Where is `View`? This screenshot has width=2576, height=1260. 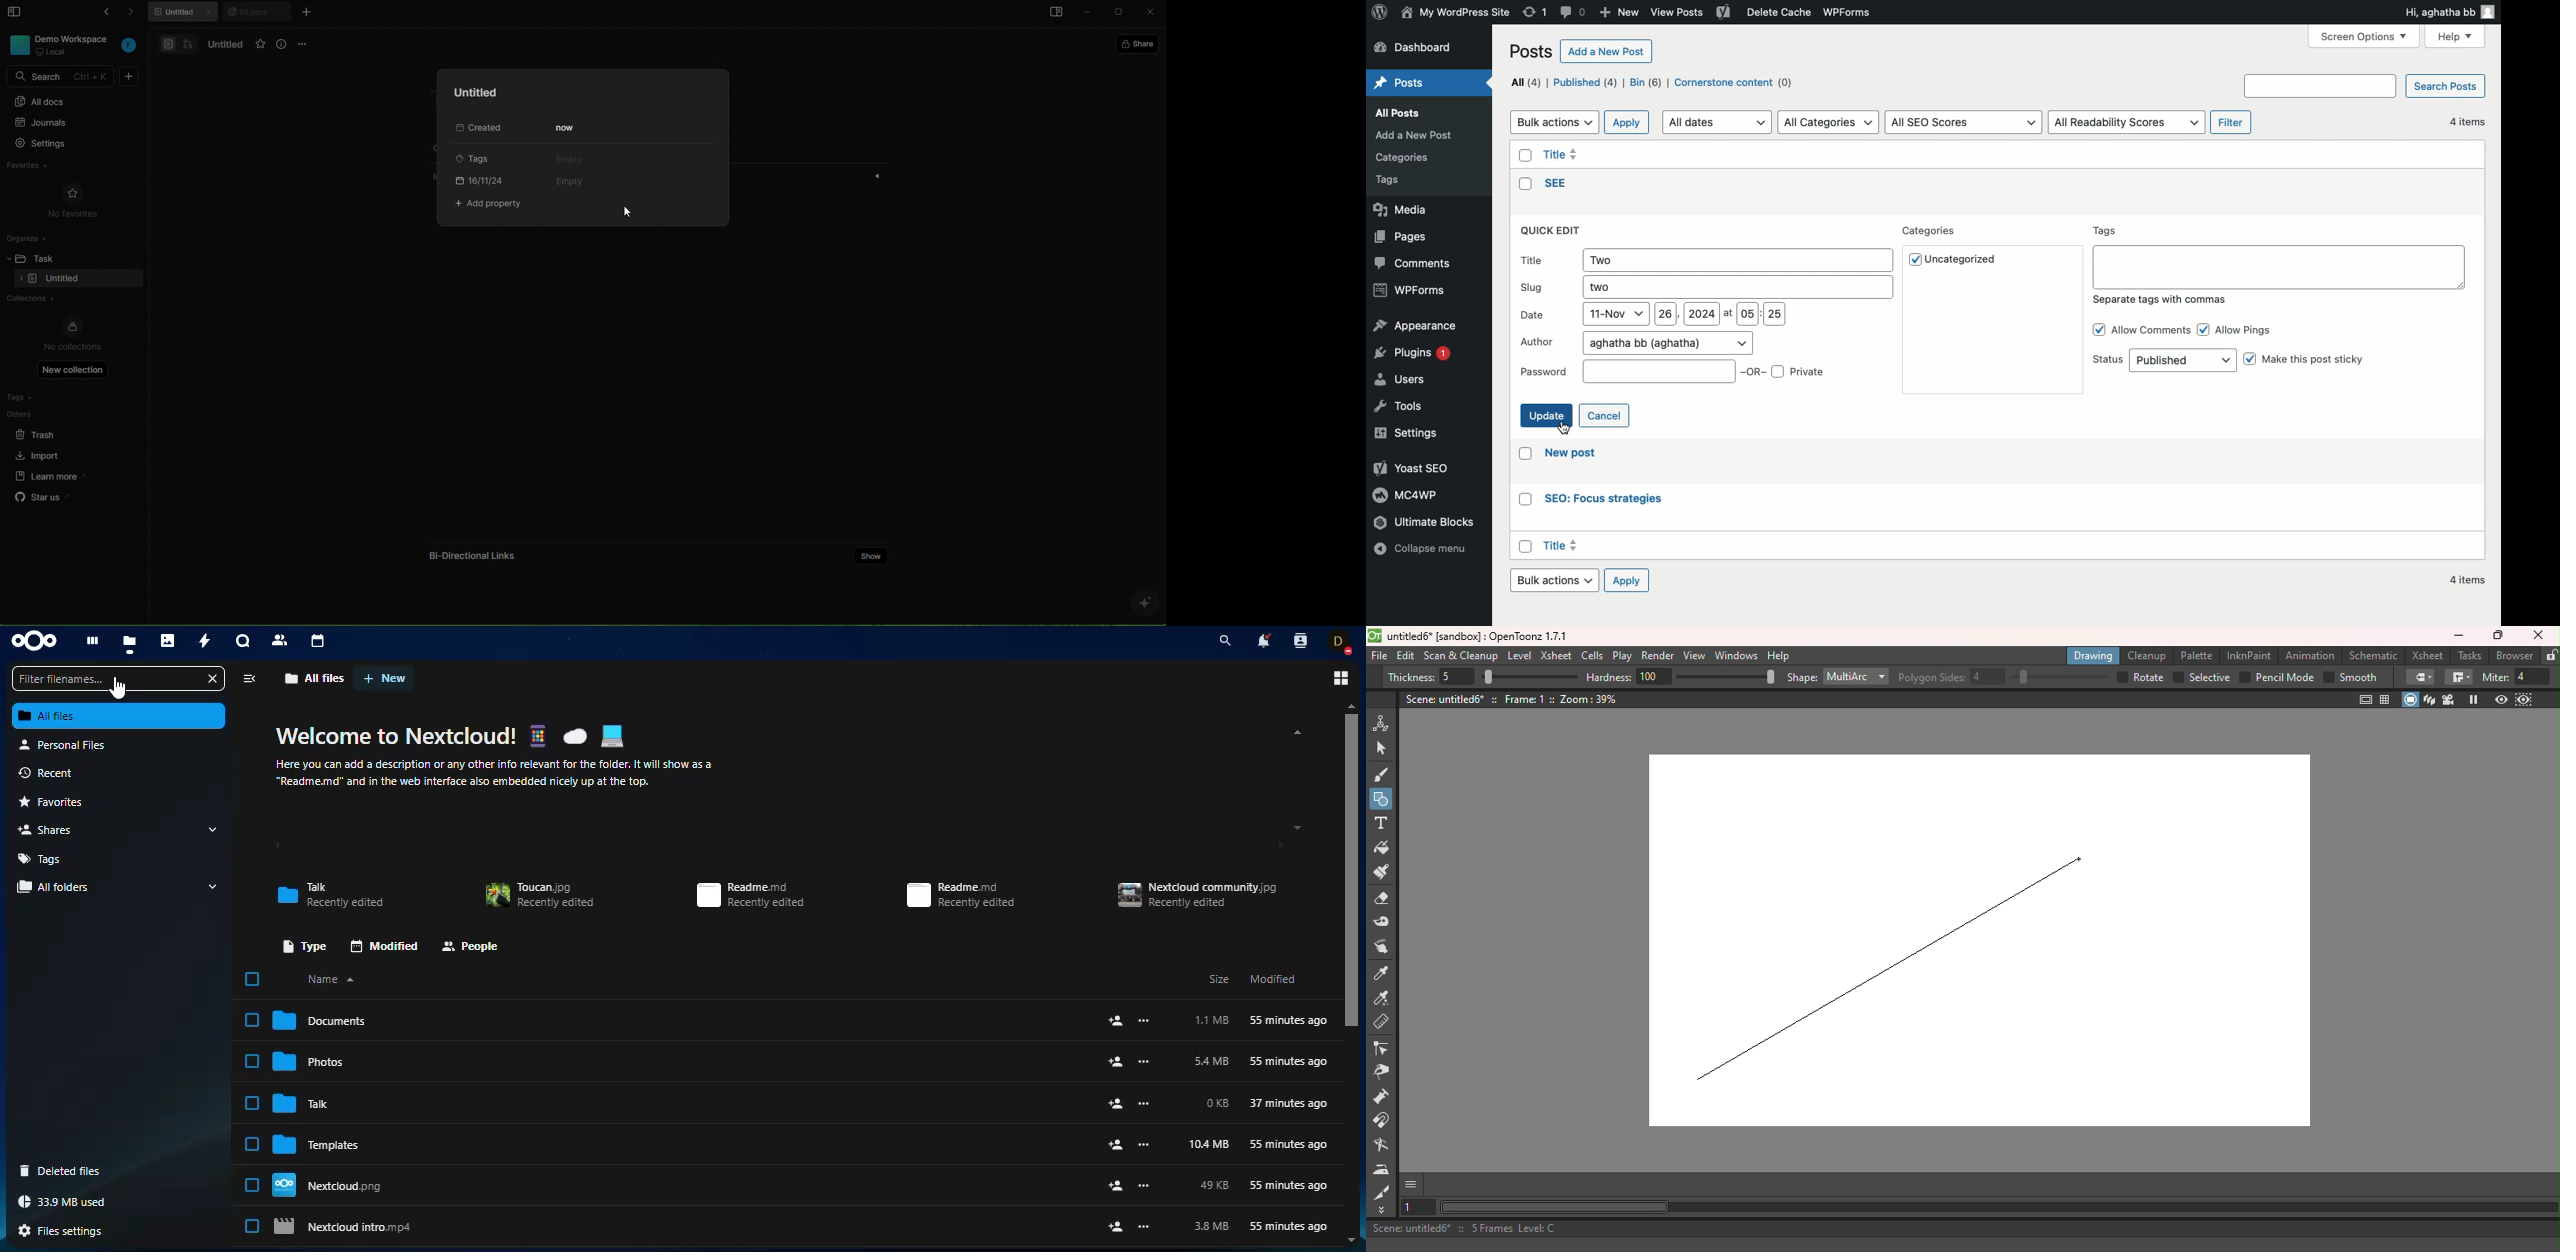 View is located at coordinates (1695, 656).